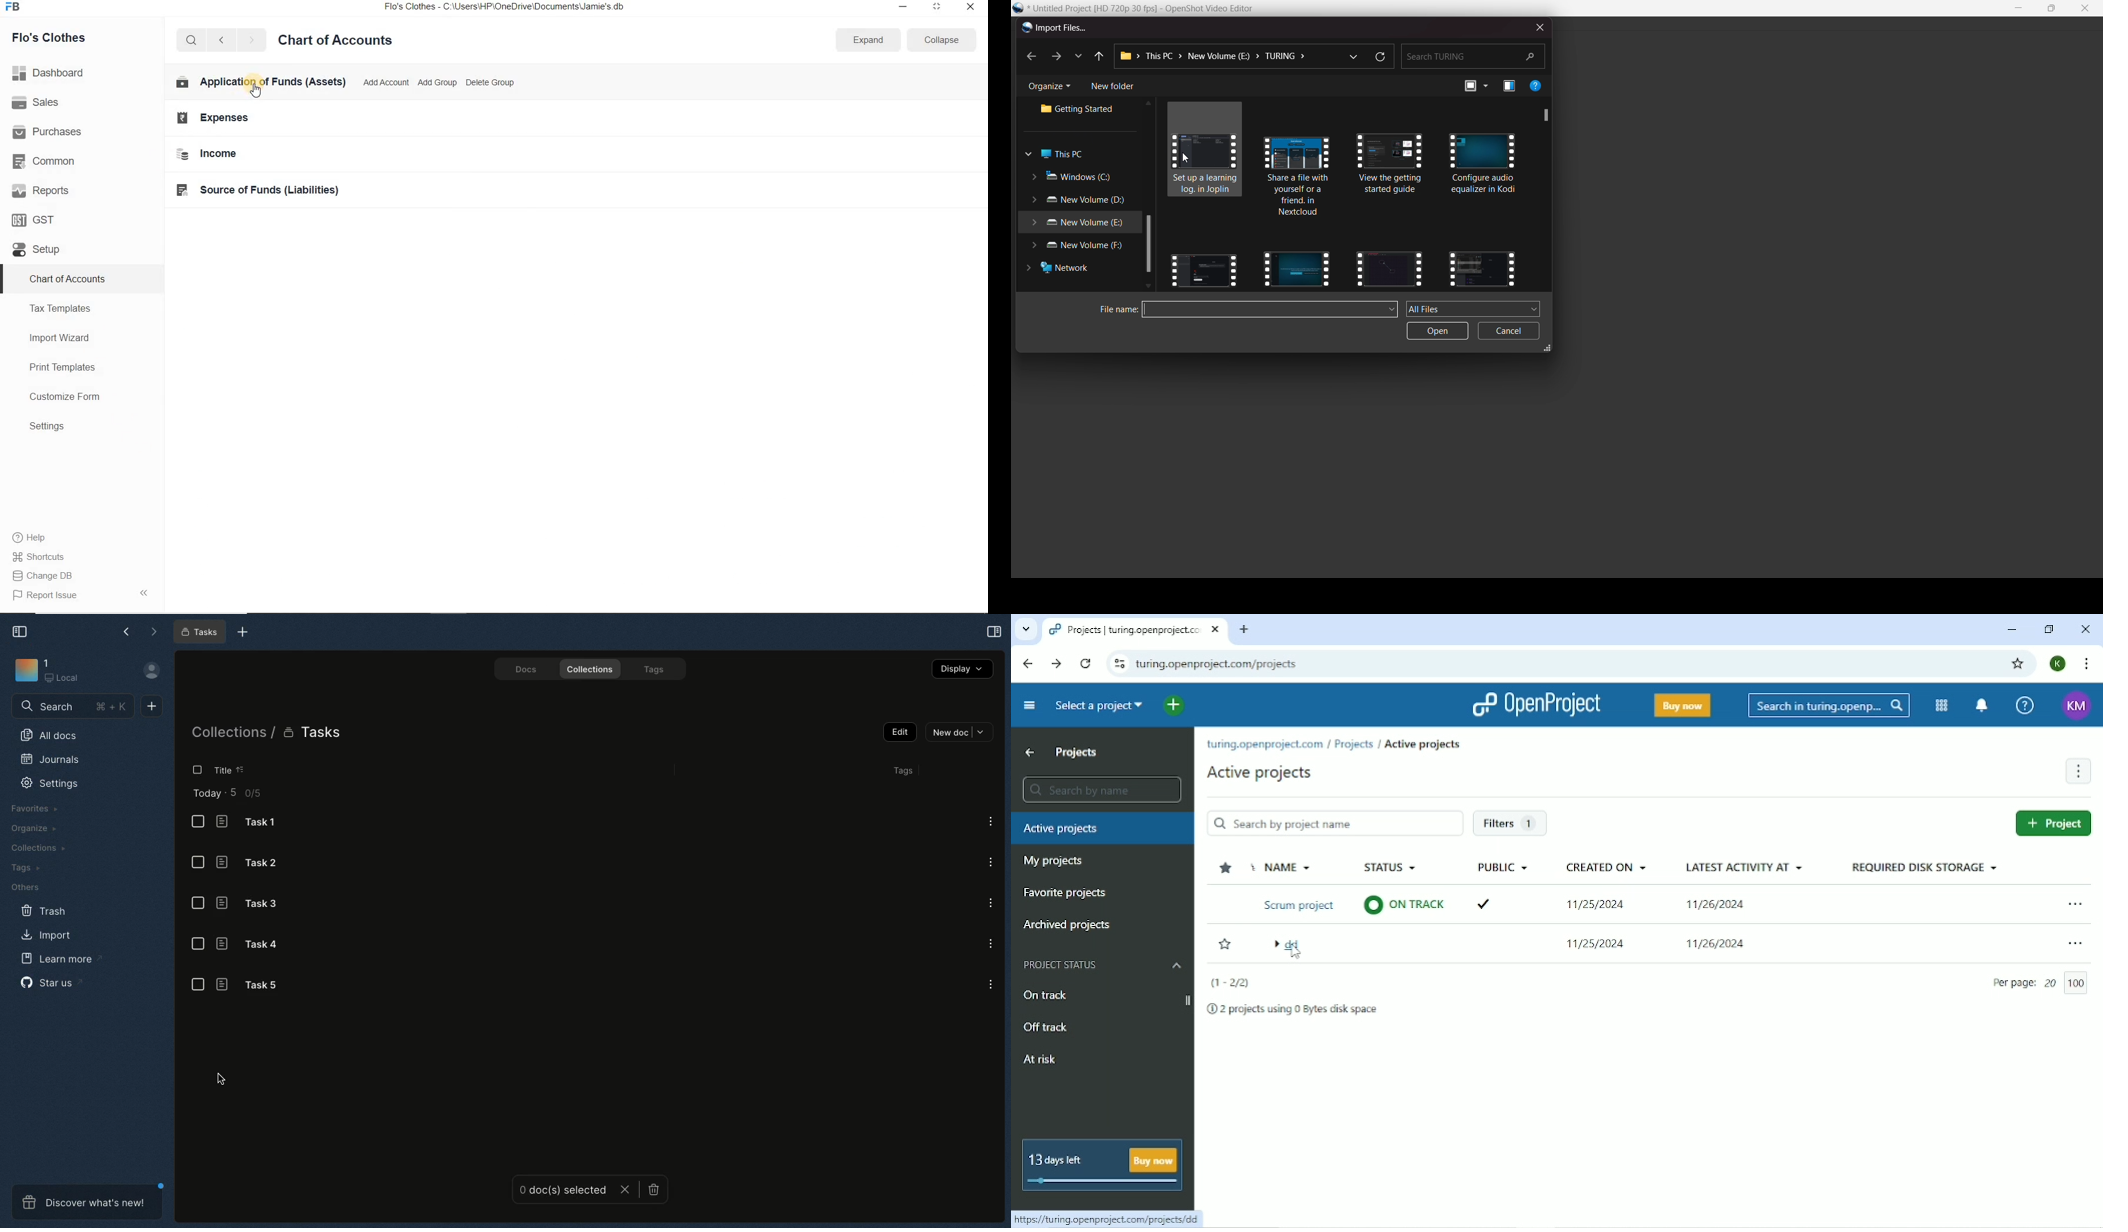  What do you see at coordinates (1030, 664) in the screenshot?
I see `Back` at bounding box center [1030, 664].